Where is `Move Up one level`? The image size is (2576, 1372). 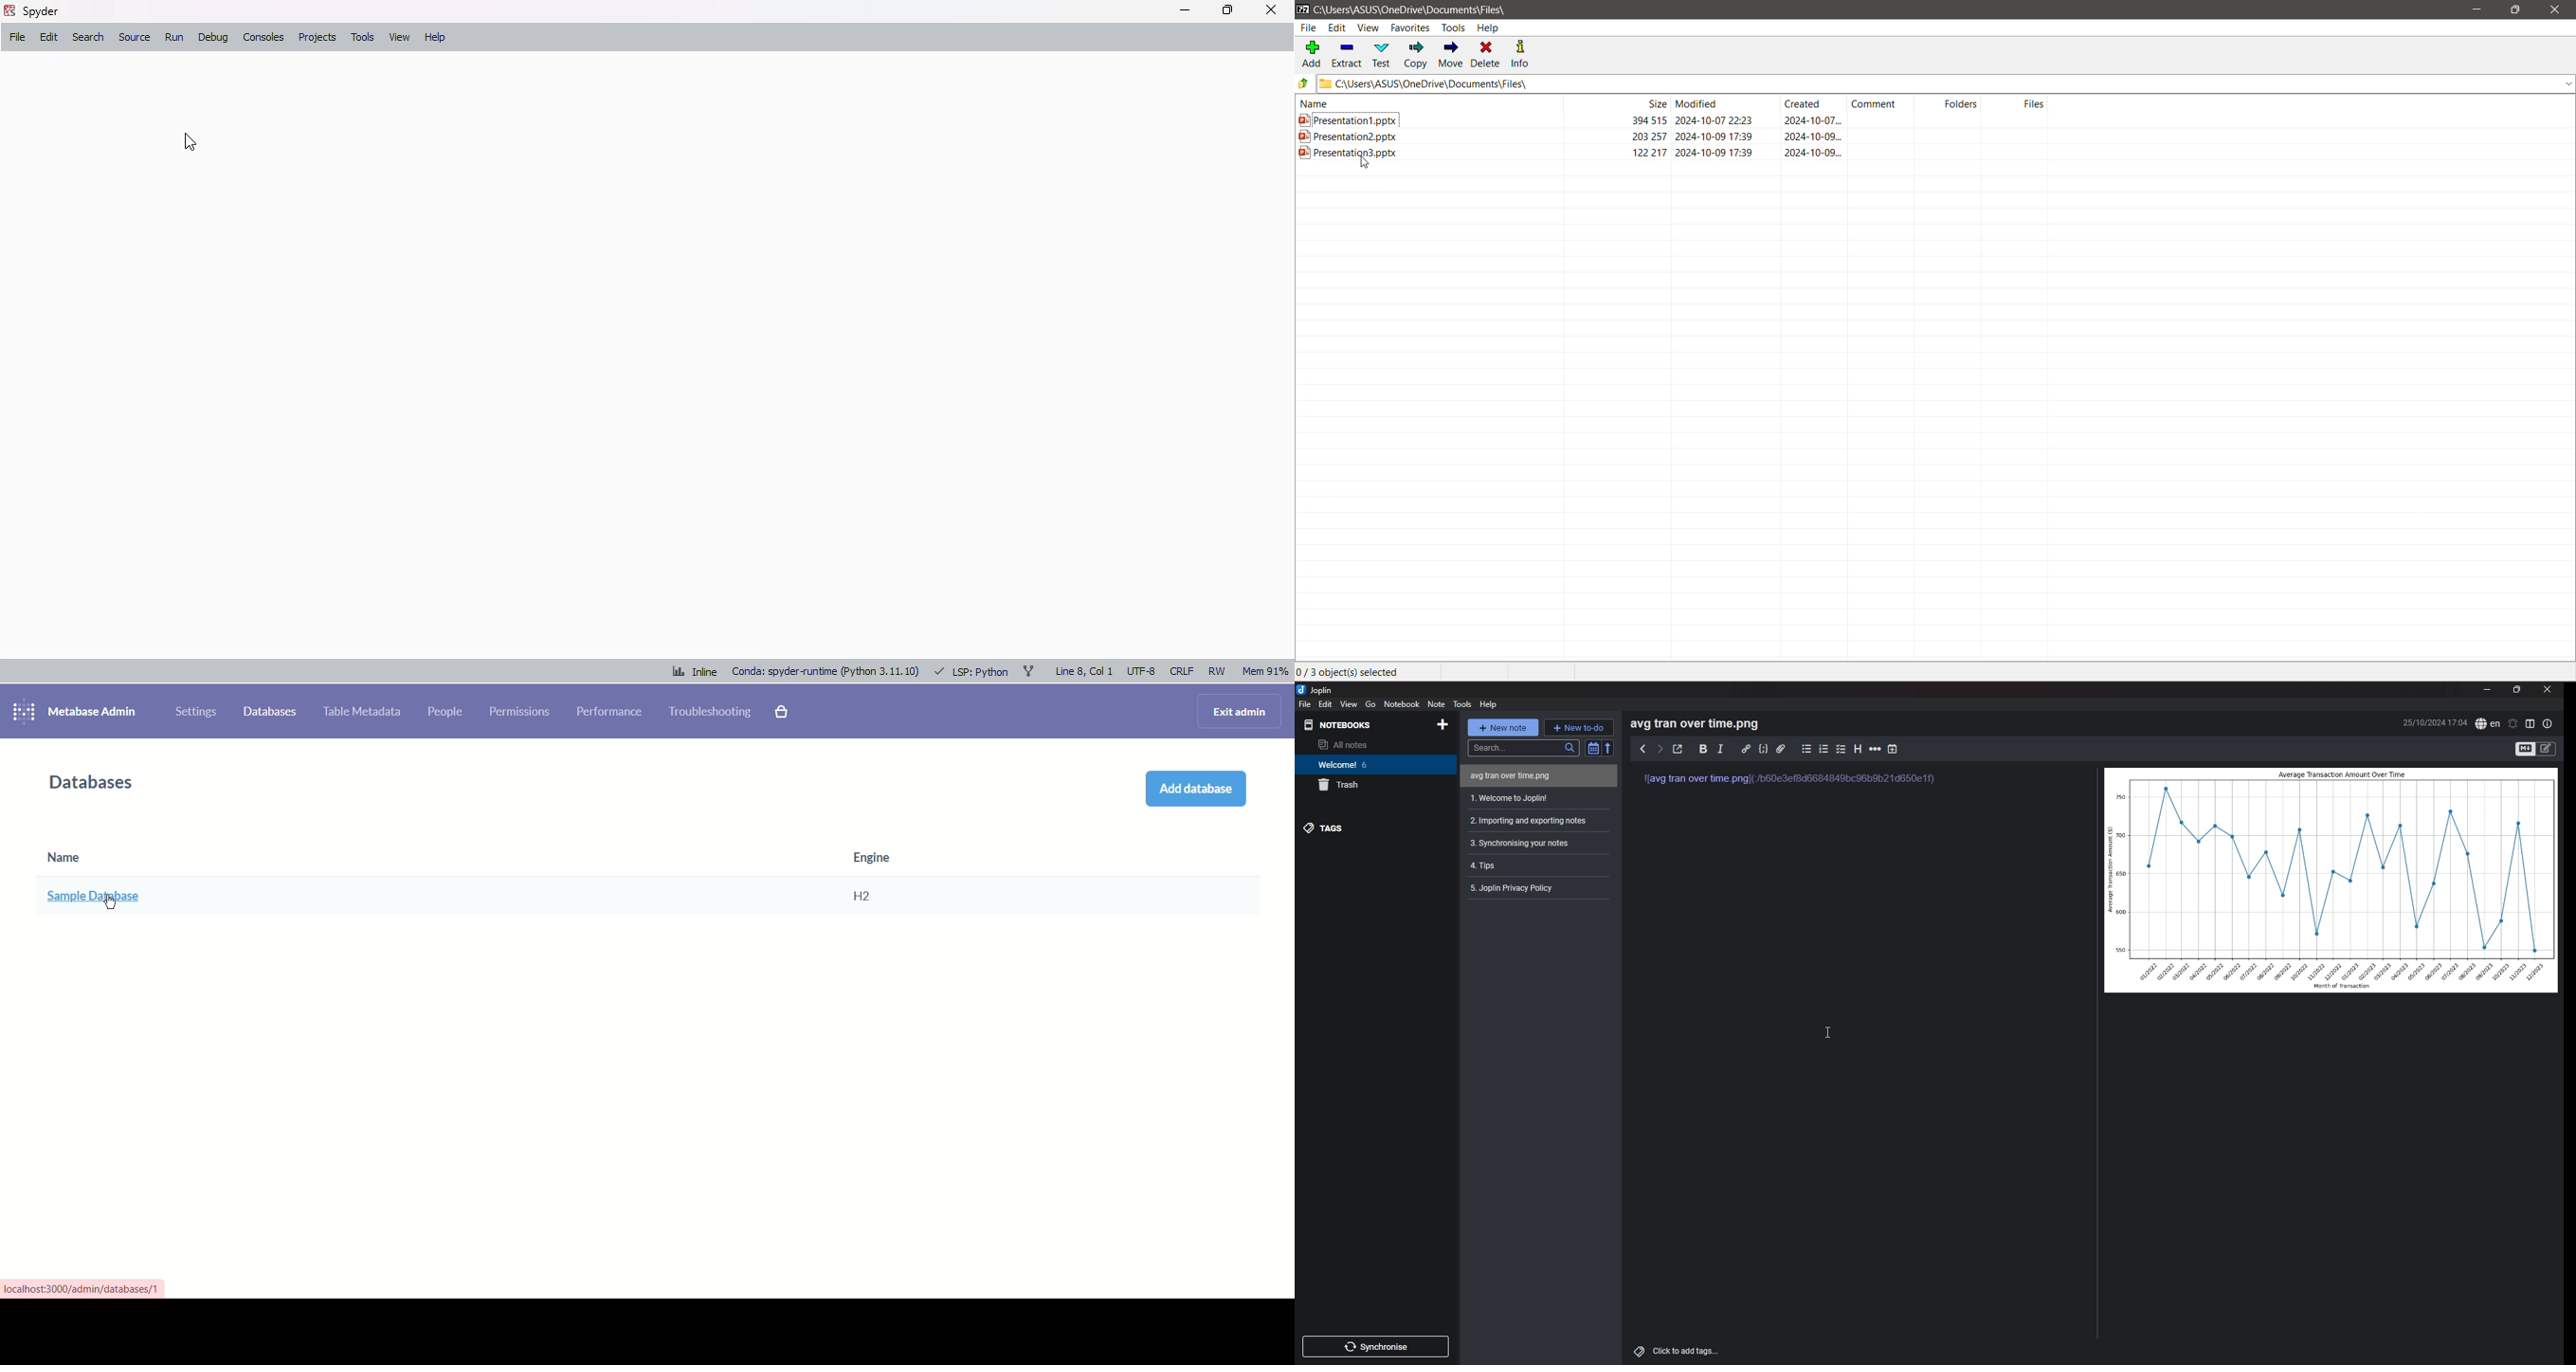
Move Up one level is located at coordinates (1306, 83).